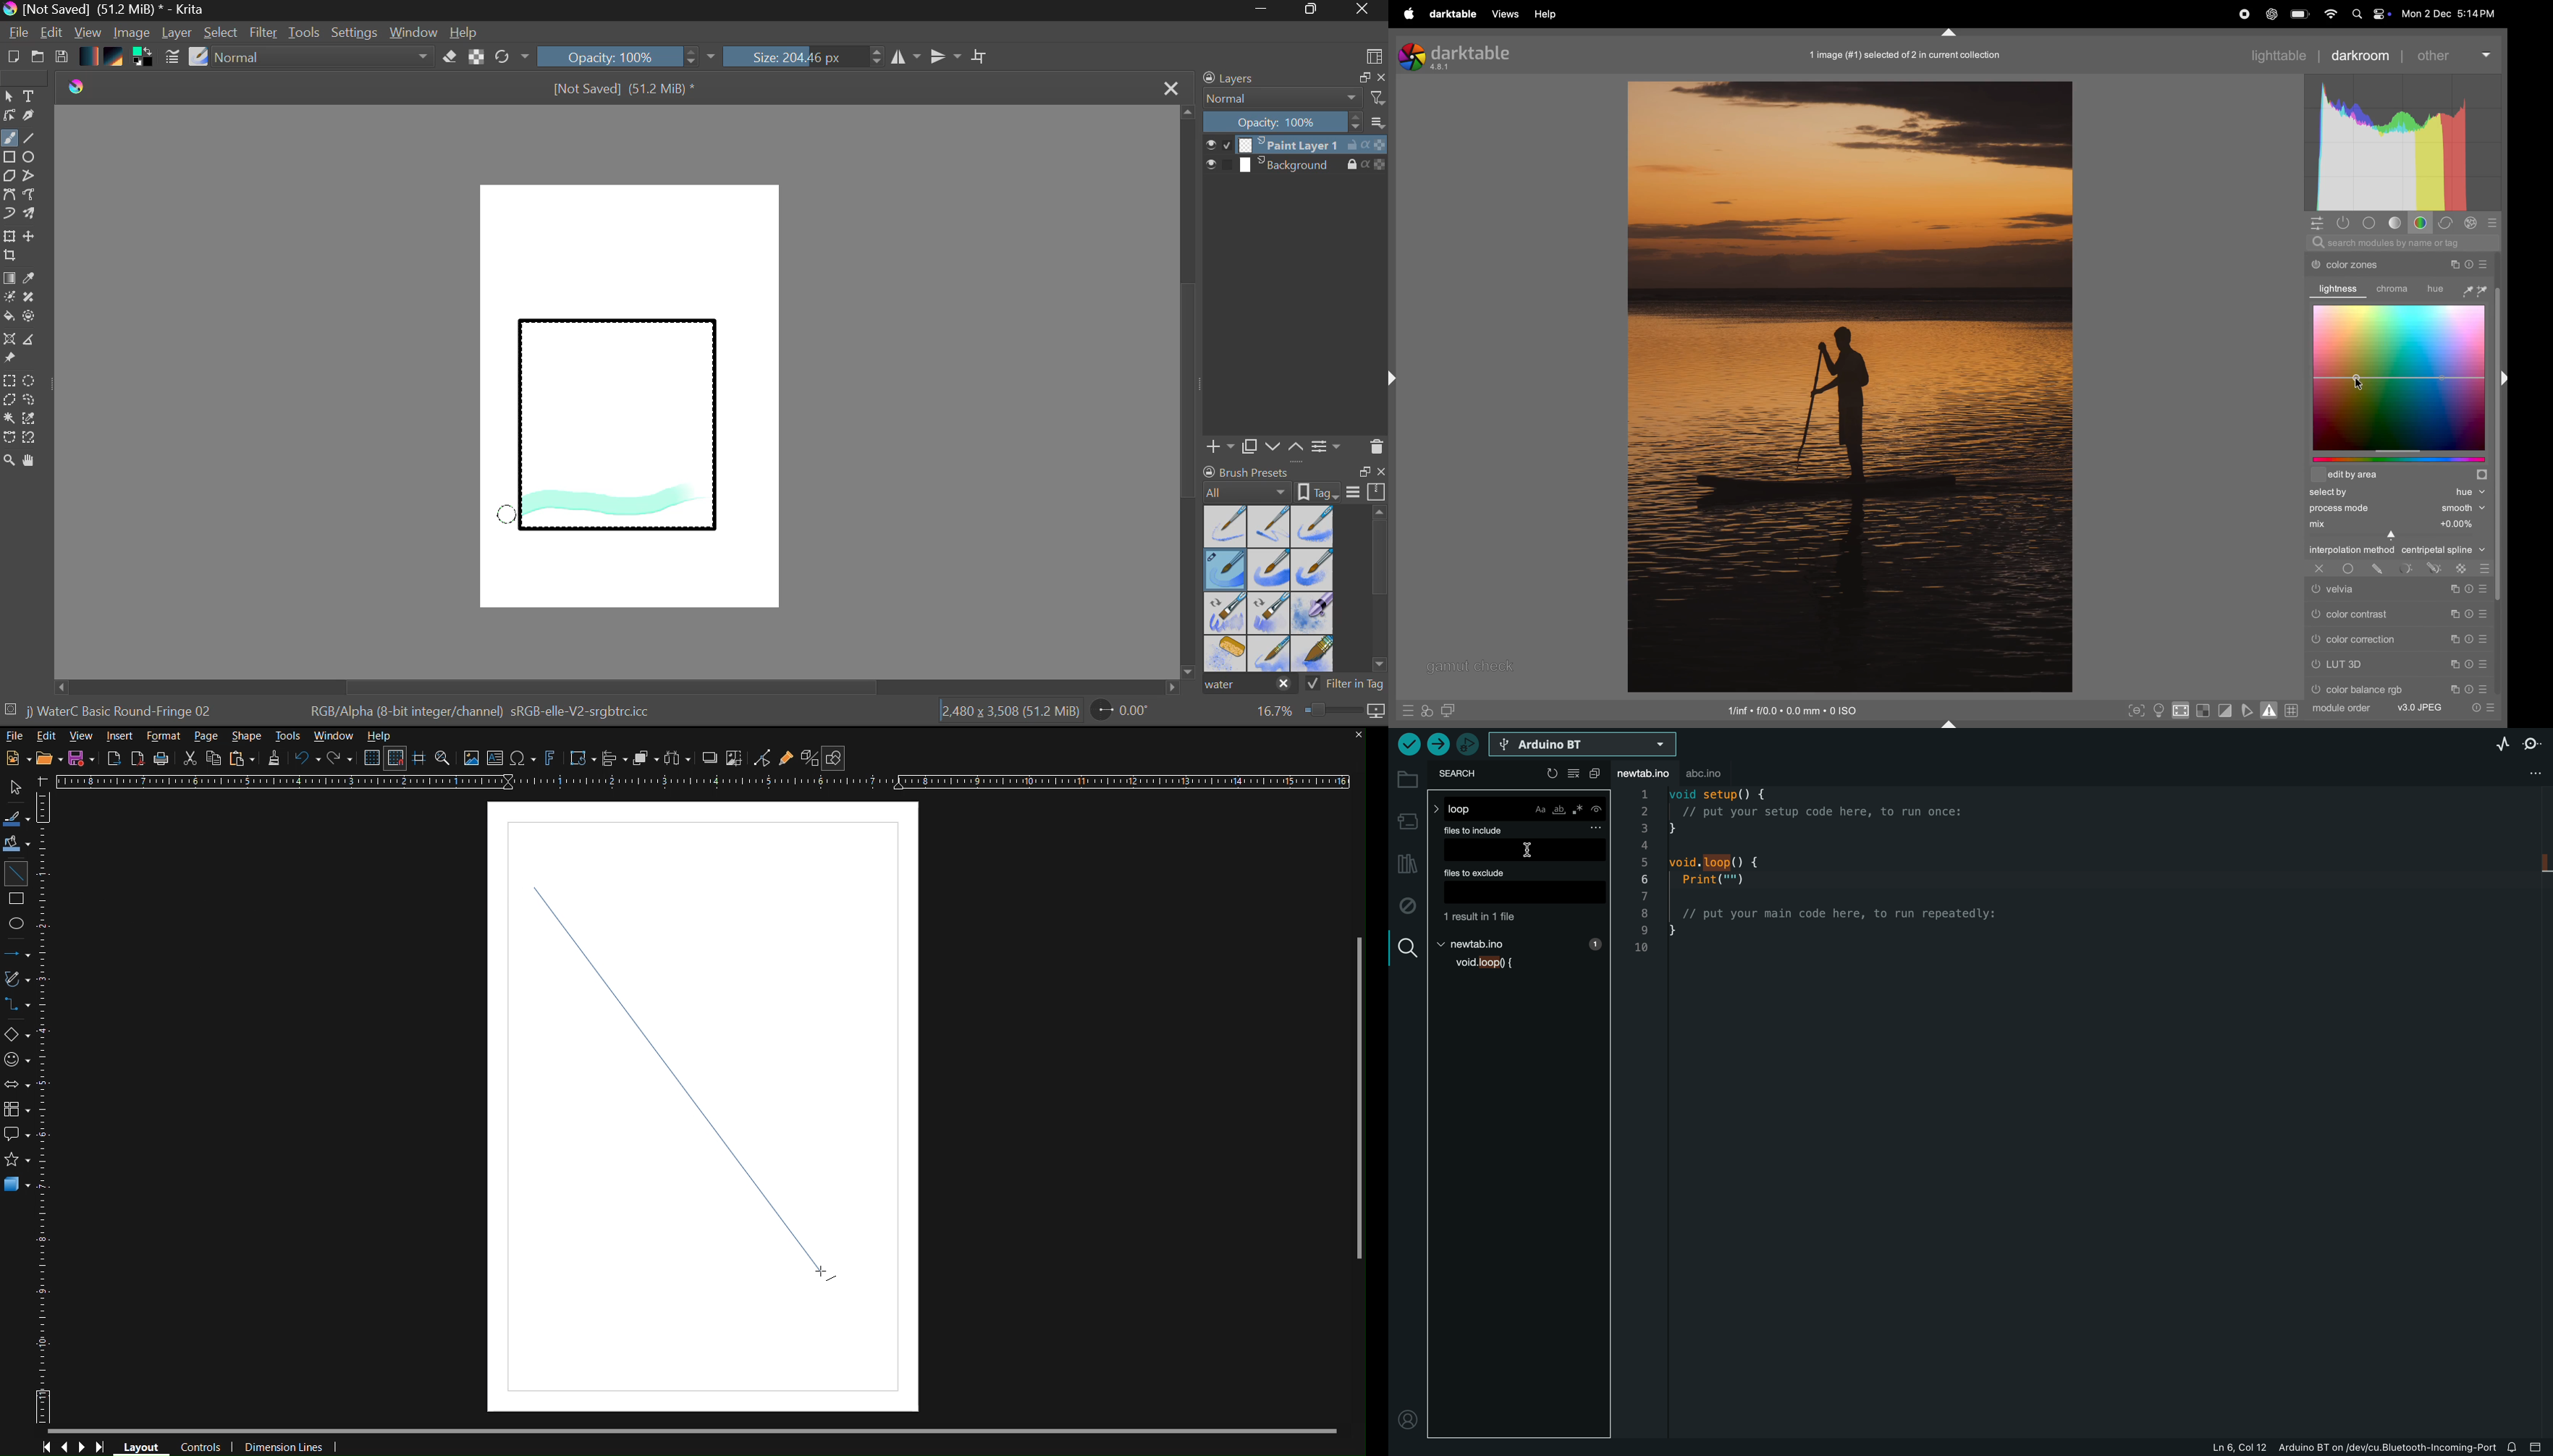 This screenshot has height=1456, width=2576. I want to click on Filter, so click(265, 35).